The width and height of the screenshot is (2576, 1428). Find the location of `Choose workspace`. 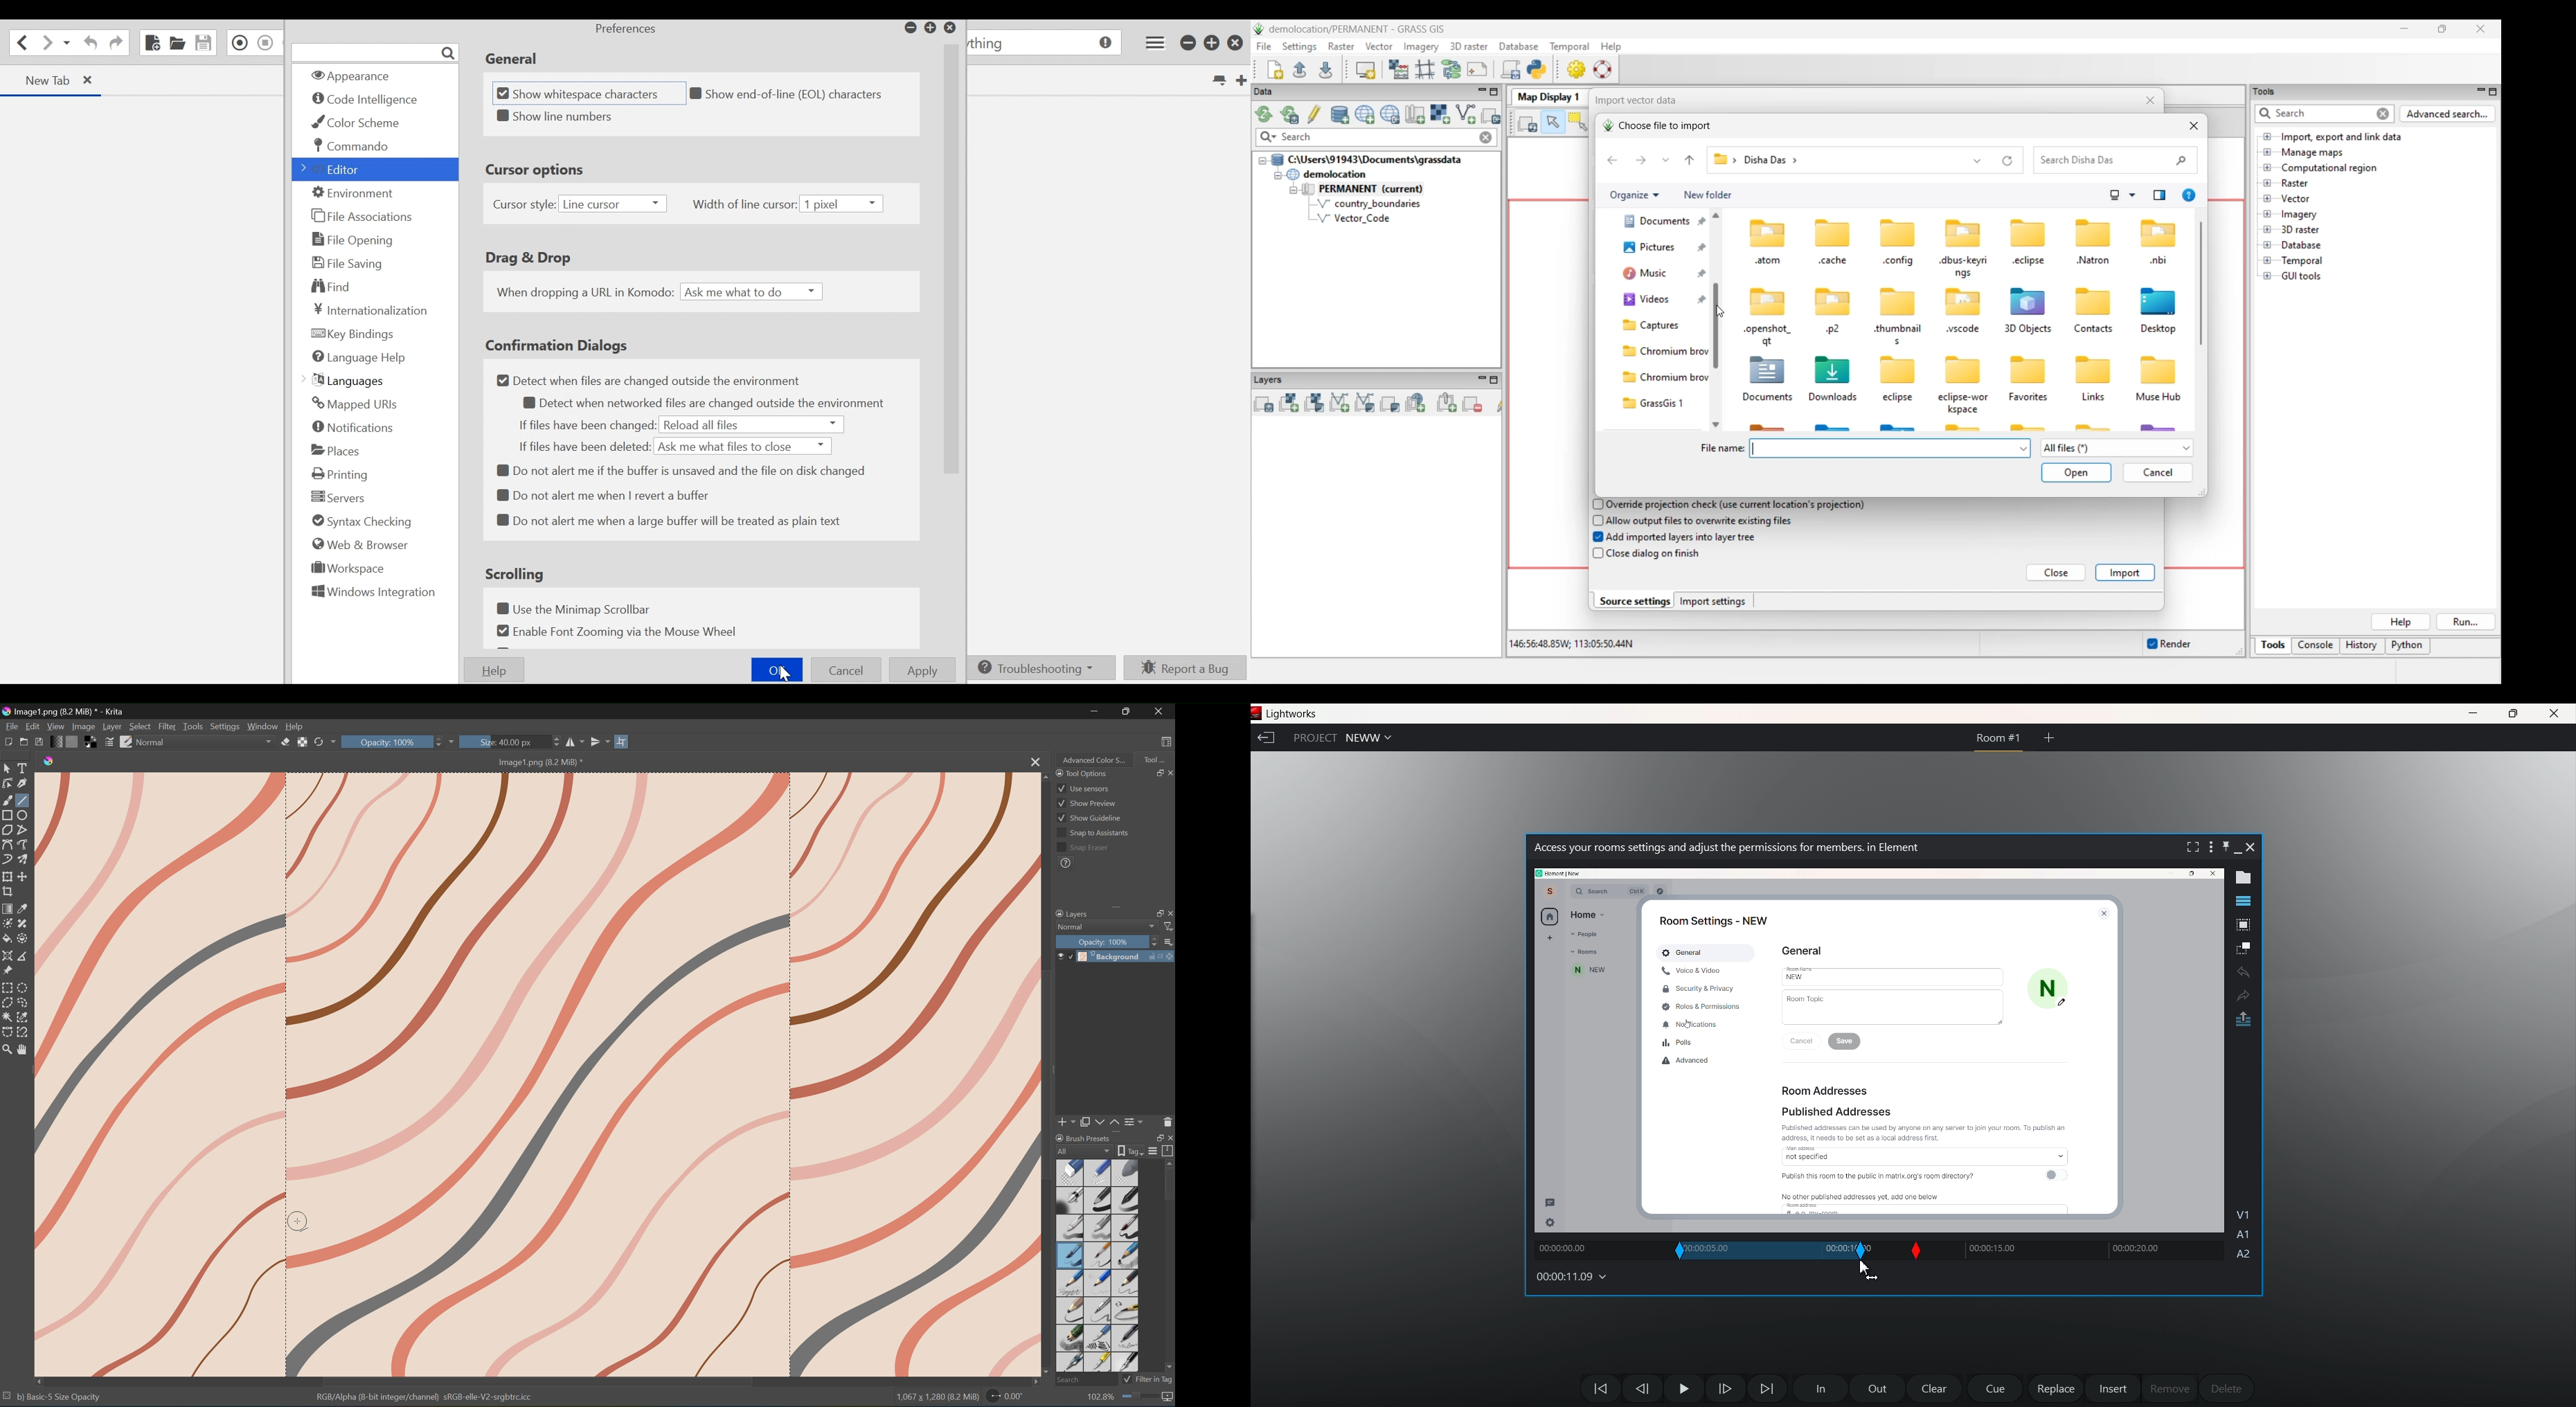

Choose workspace is located at coordinates (1168, 741).